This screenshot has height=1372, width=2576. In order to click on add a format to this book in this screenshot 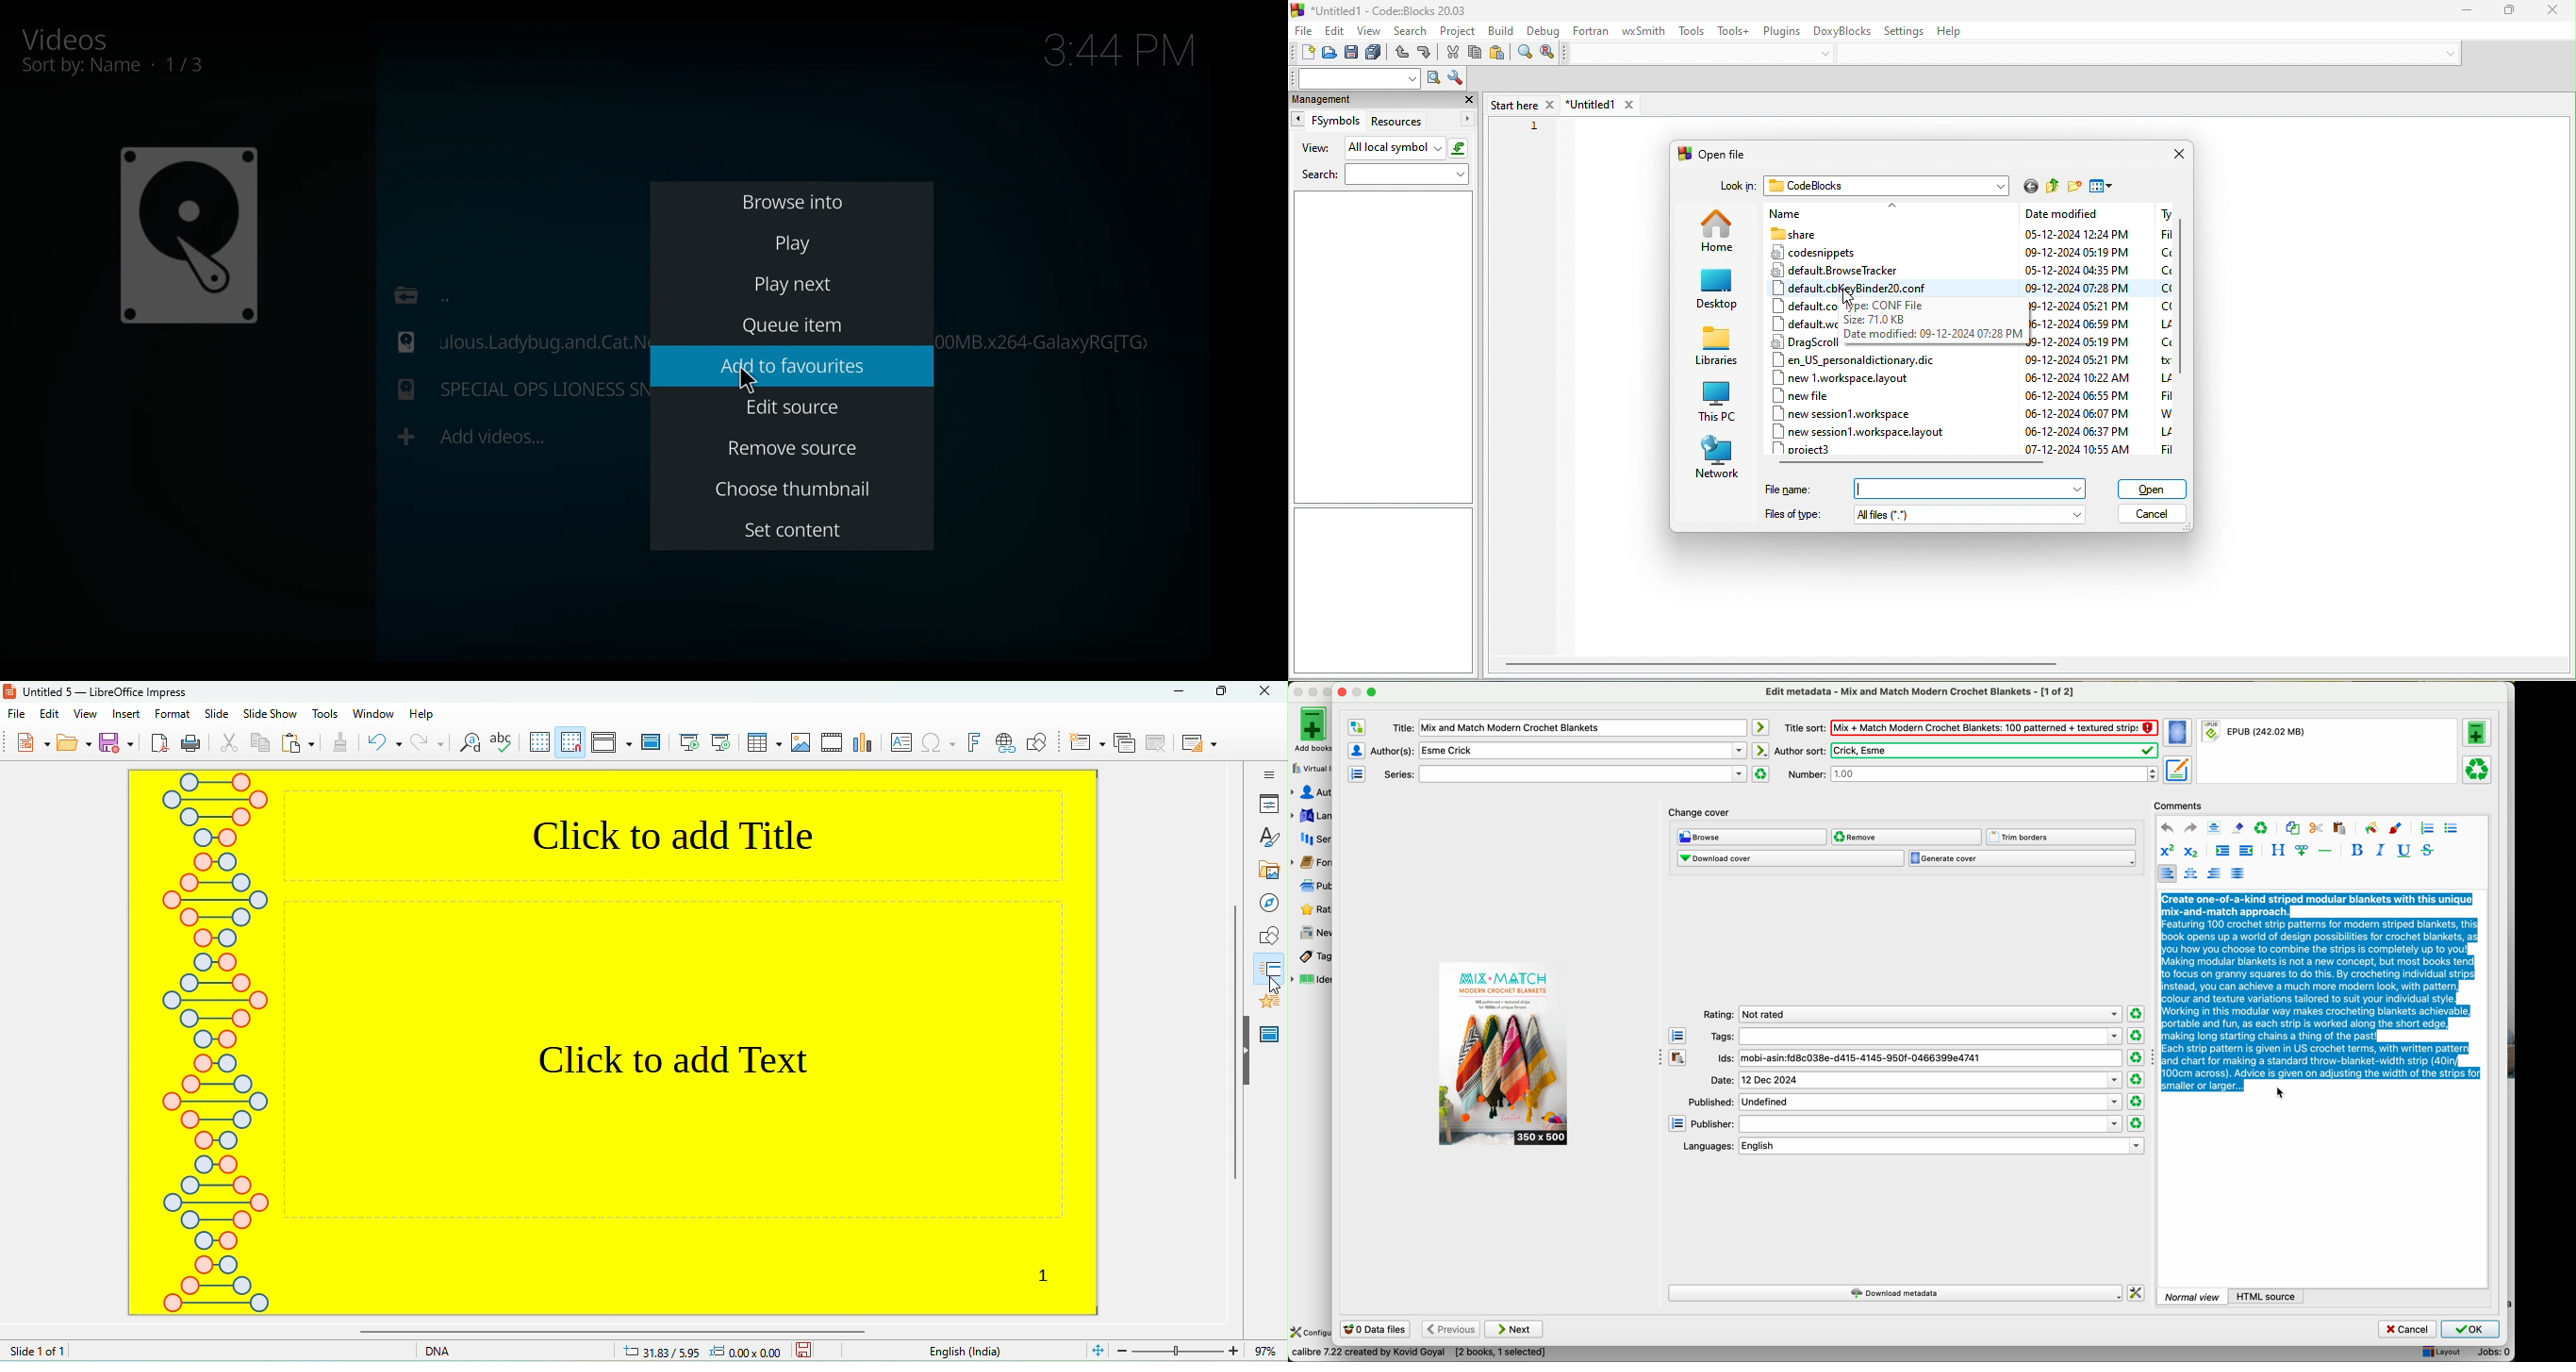, I will do `click(2478, 733)`.